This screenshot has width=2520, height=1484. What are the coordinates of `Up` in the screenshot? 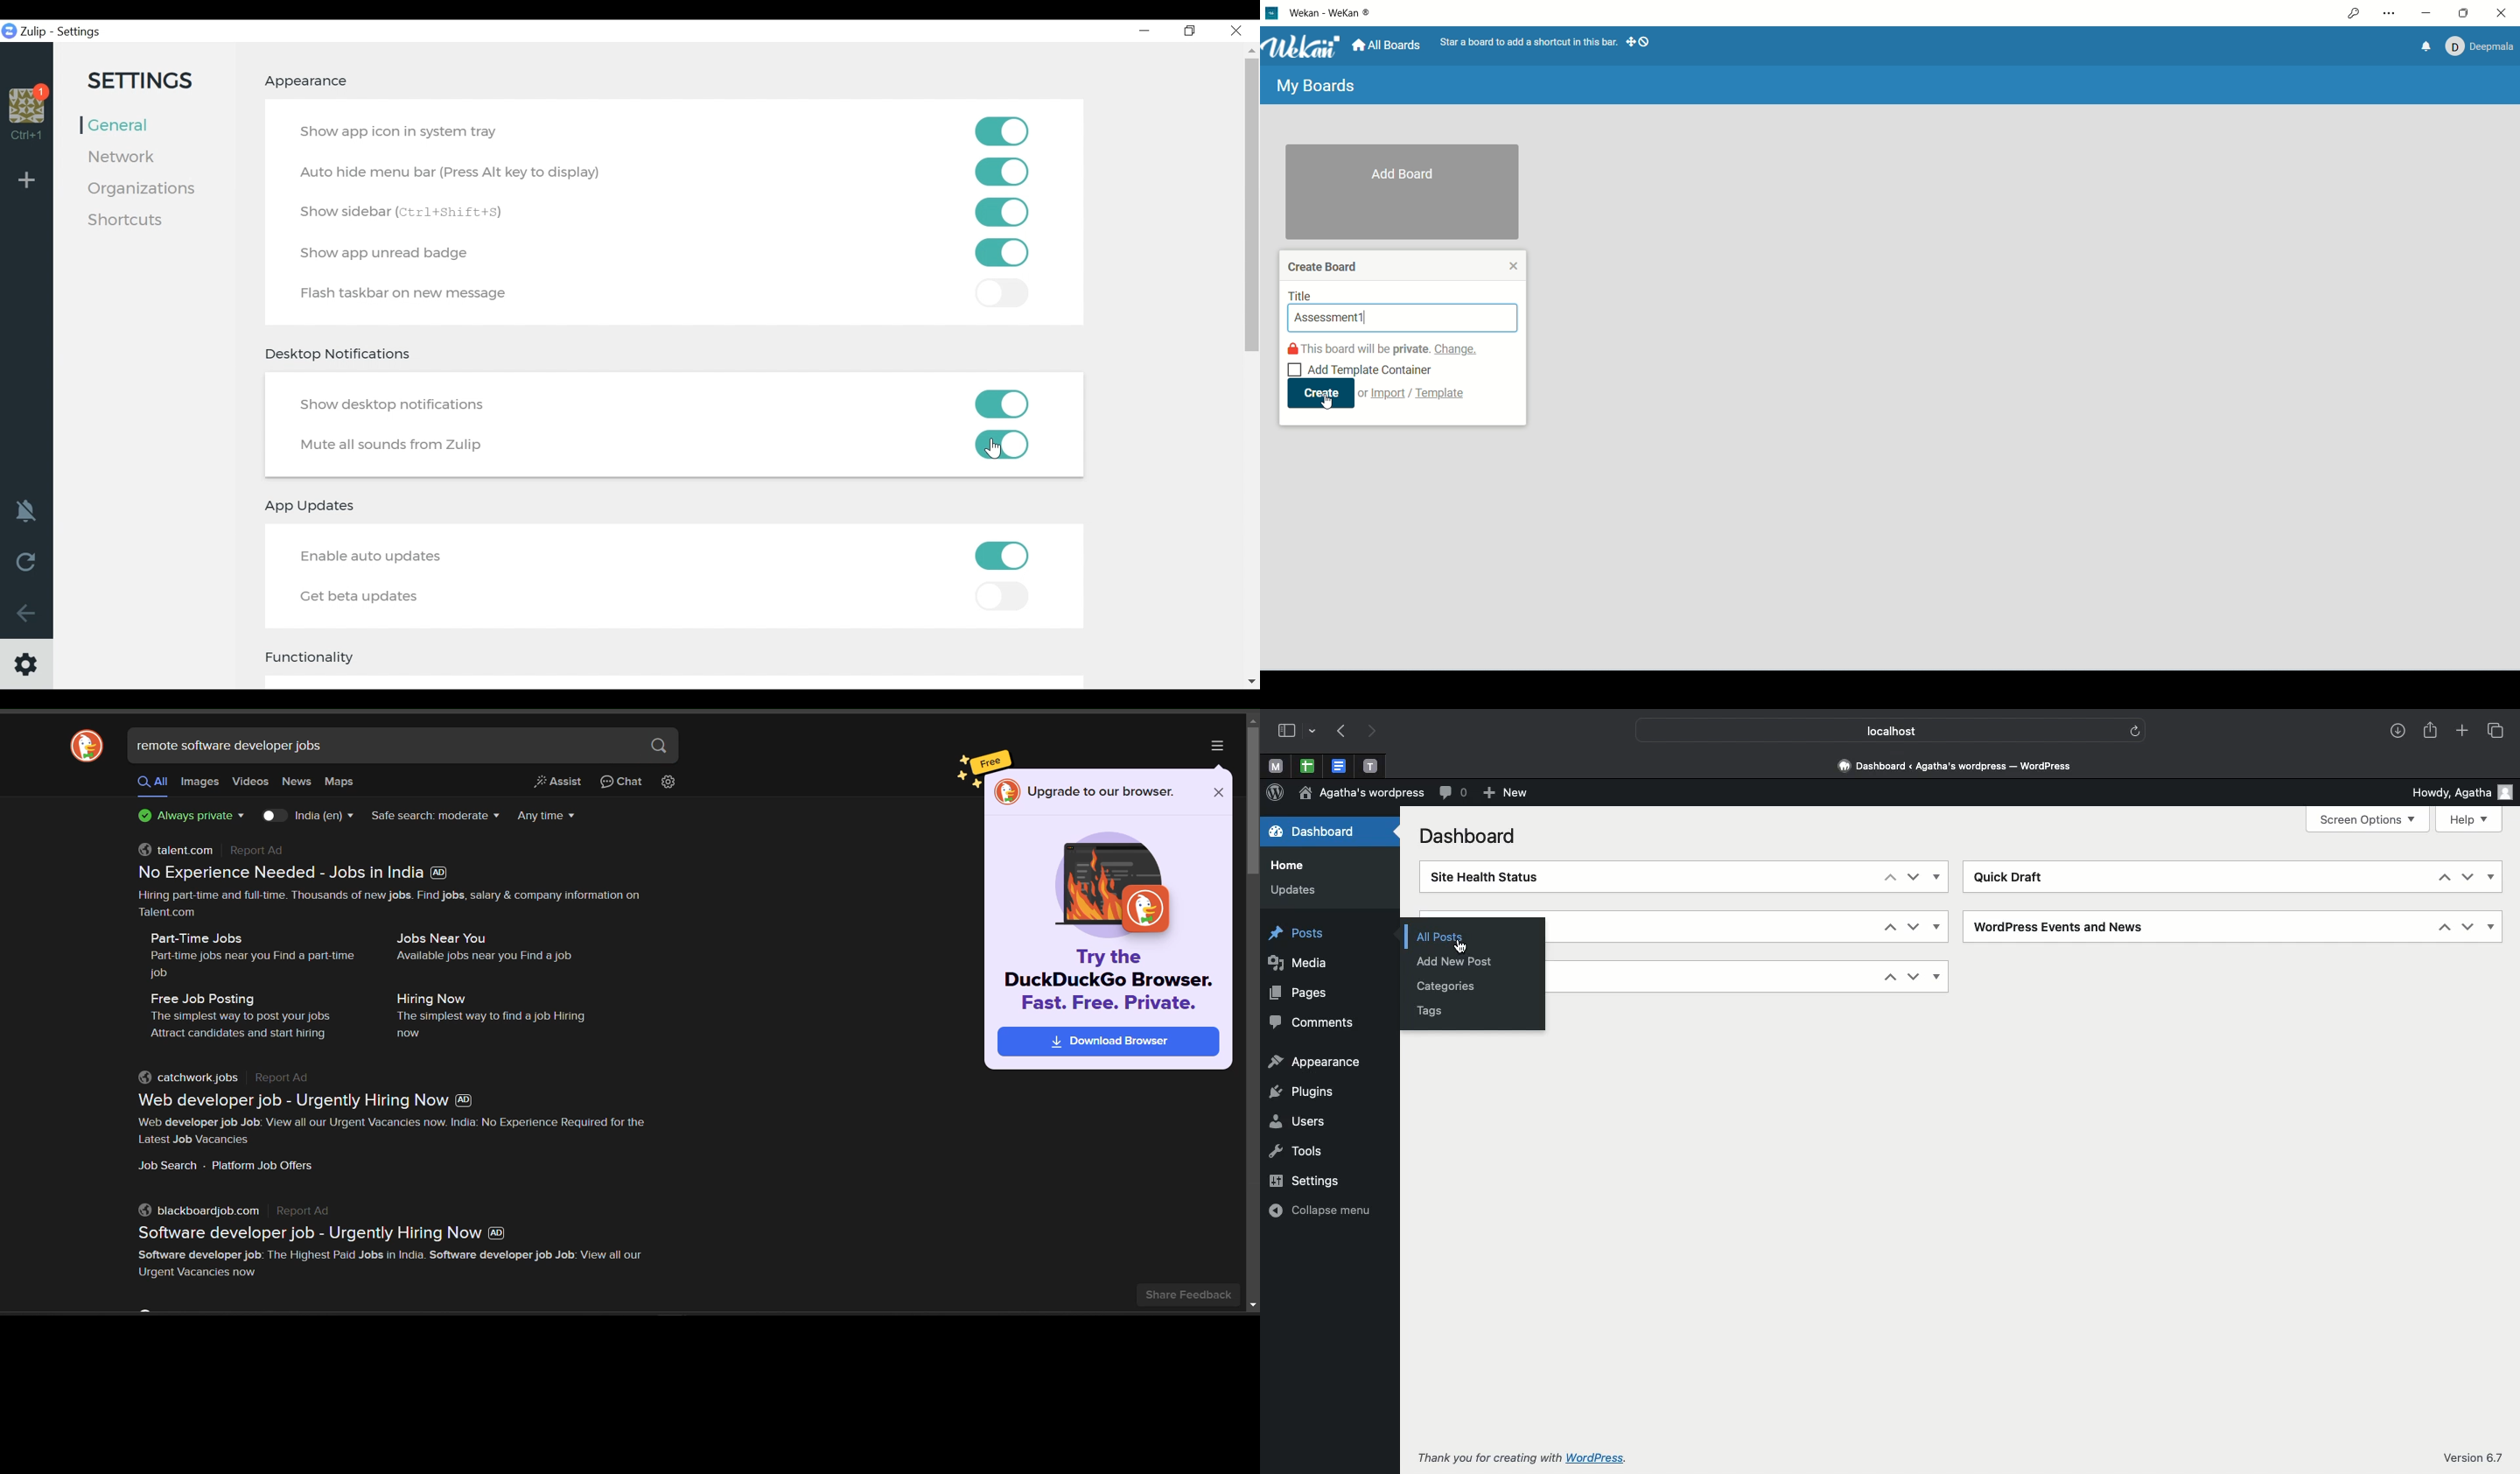 It's located at (2439, 929).